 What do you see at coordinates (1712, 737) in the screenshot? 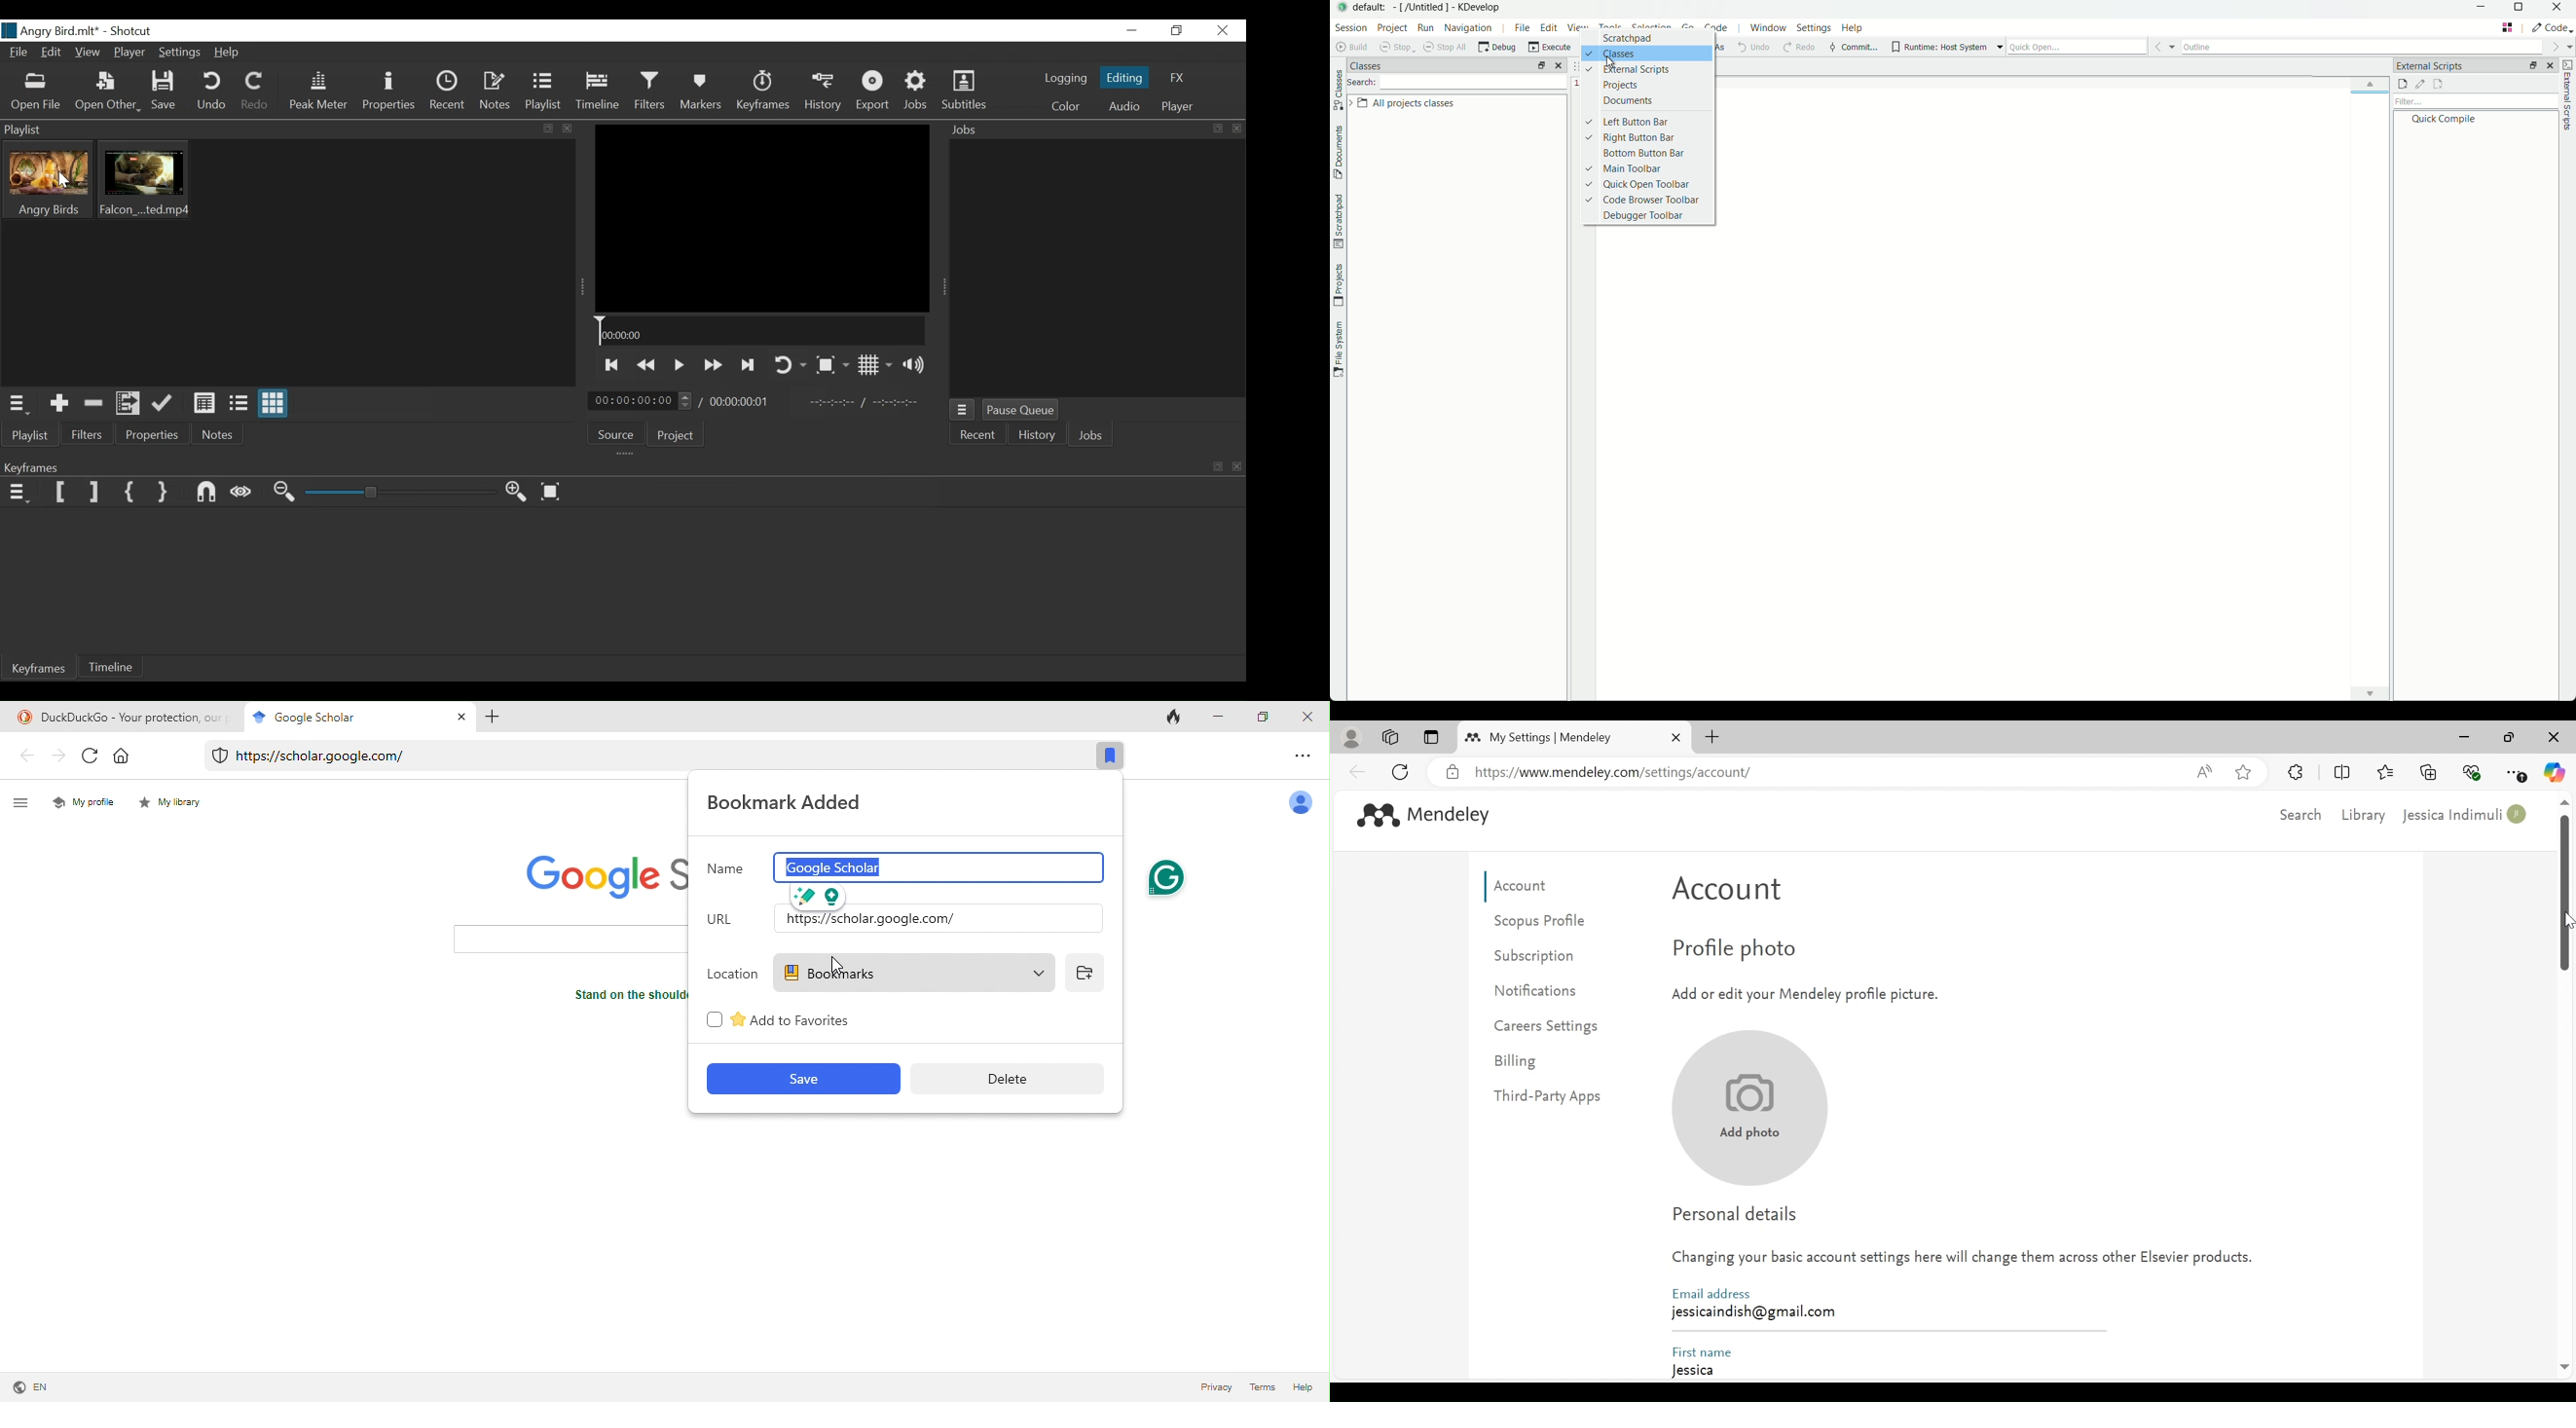
I see `New Tab` at bounding box center [1712, 737].